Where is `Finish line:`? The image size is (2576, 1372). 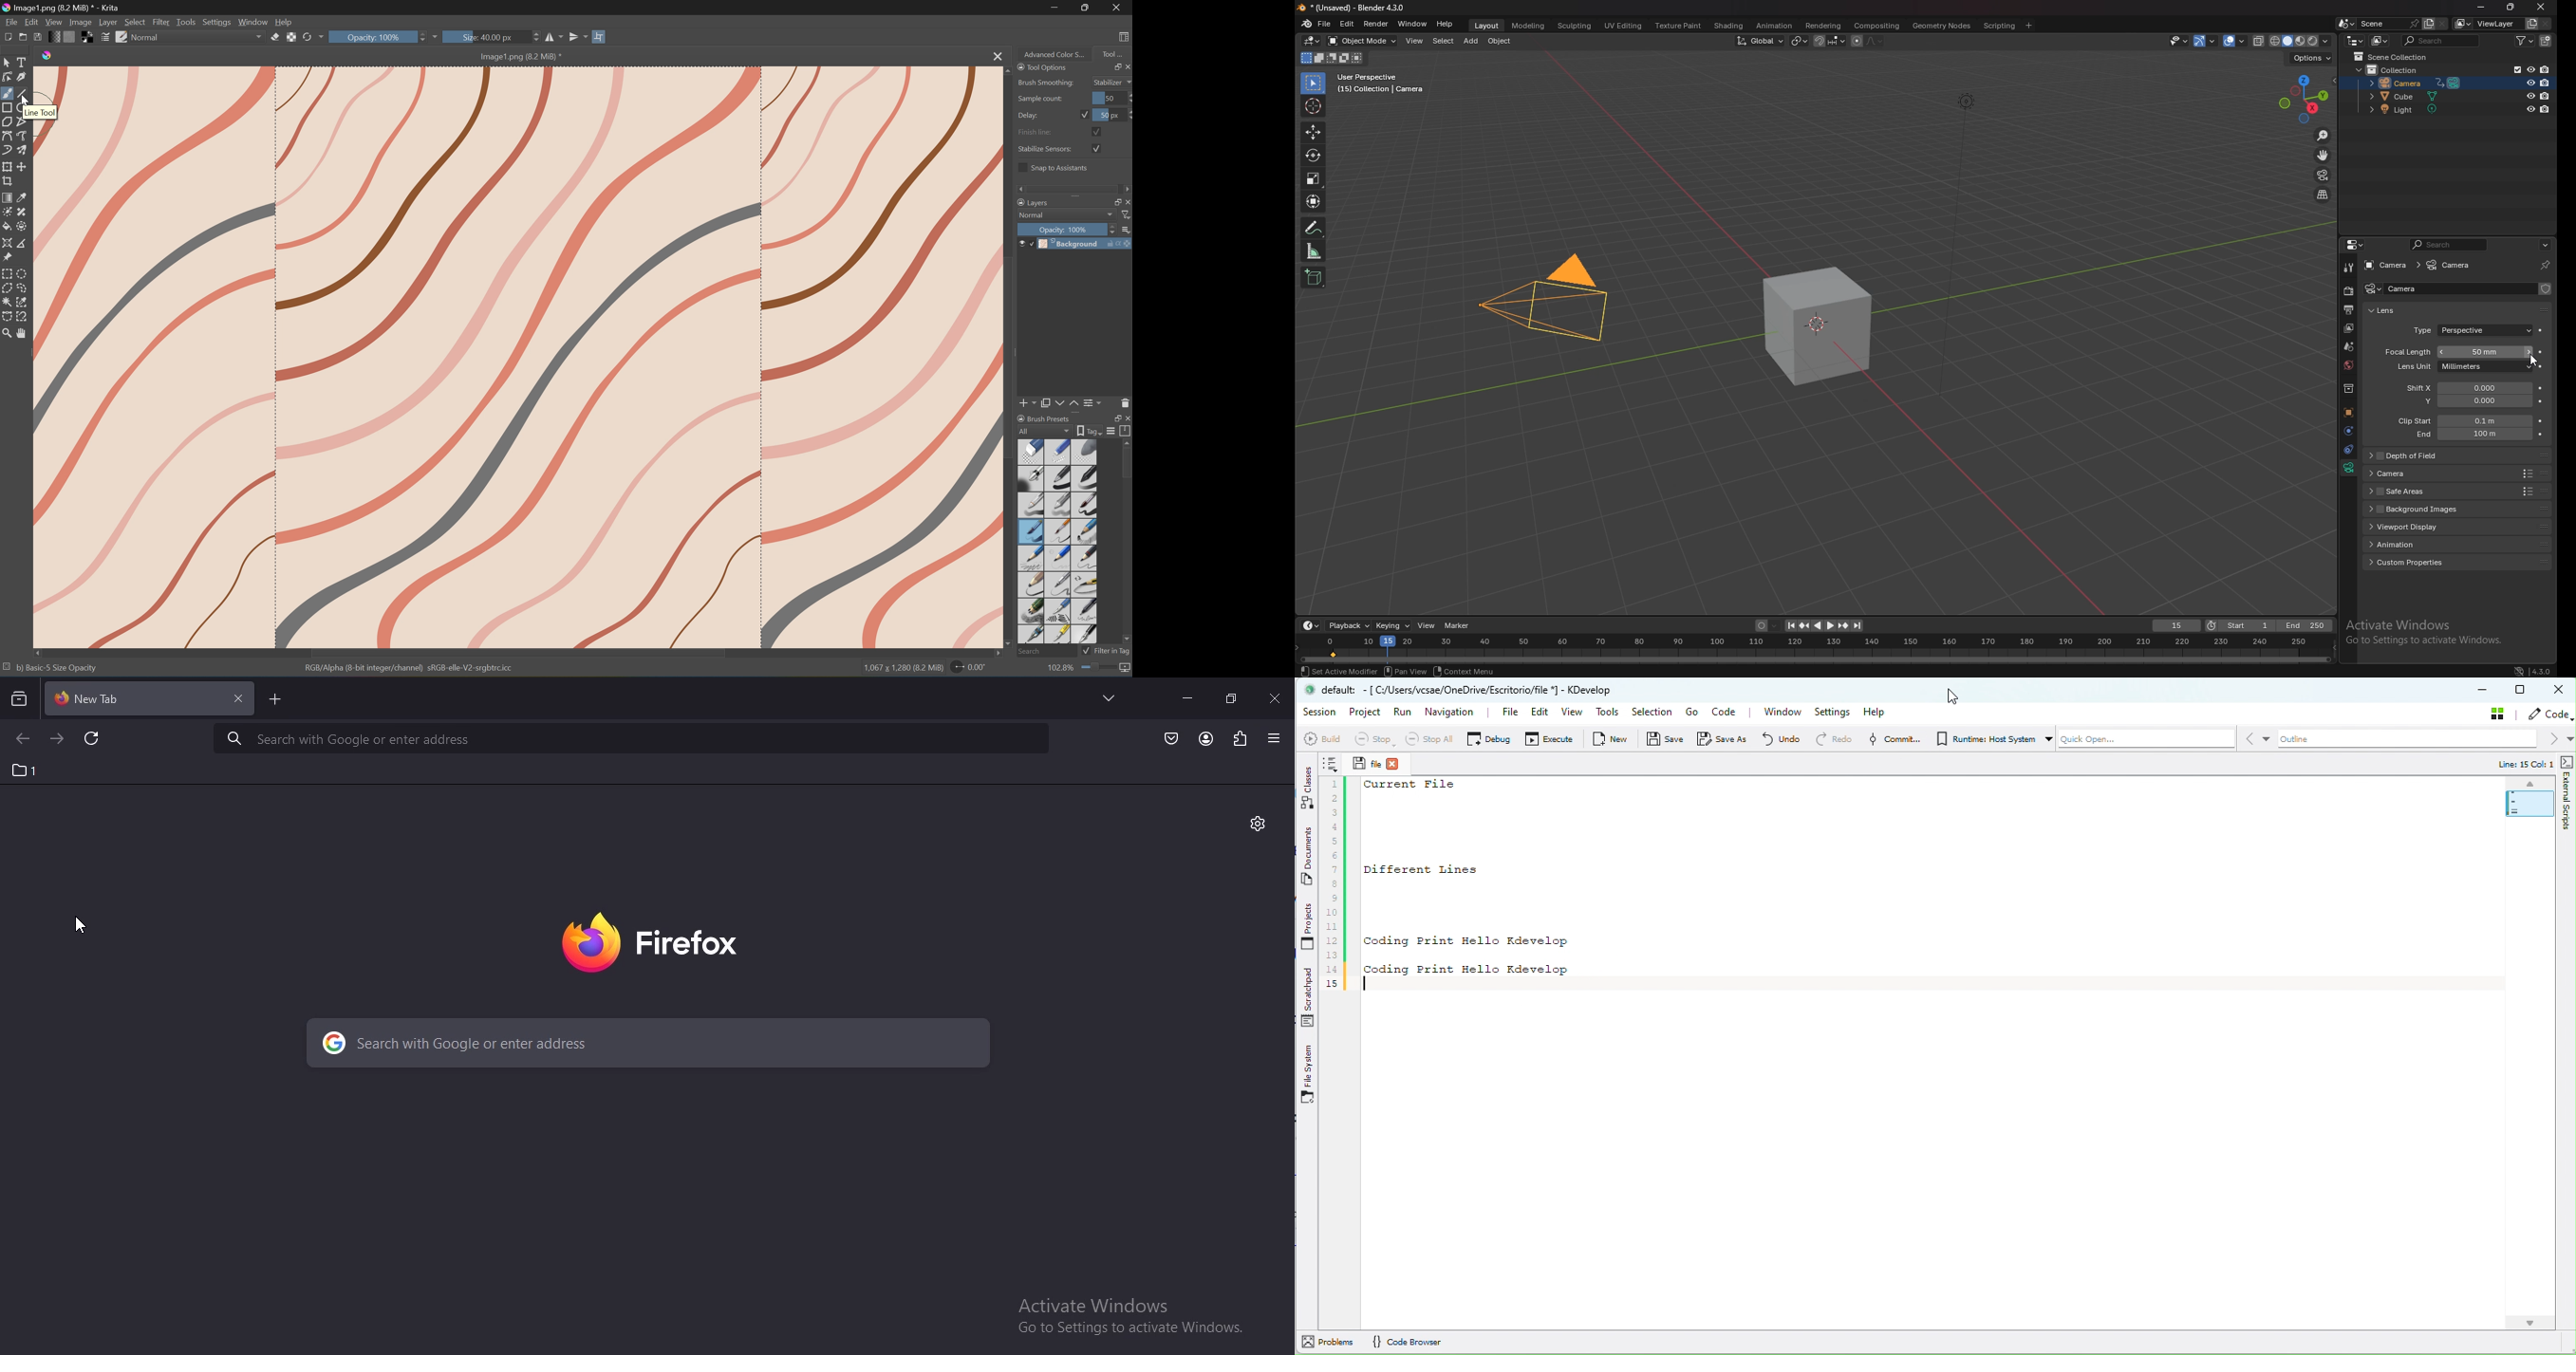 Finish line: is located at coordinates (1038, 132).